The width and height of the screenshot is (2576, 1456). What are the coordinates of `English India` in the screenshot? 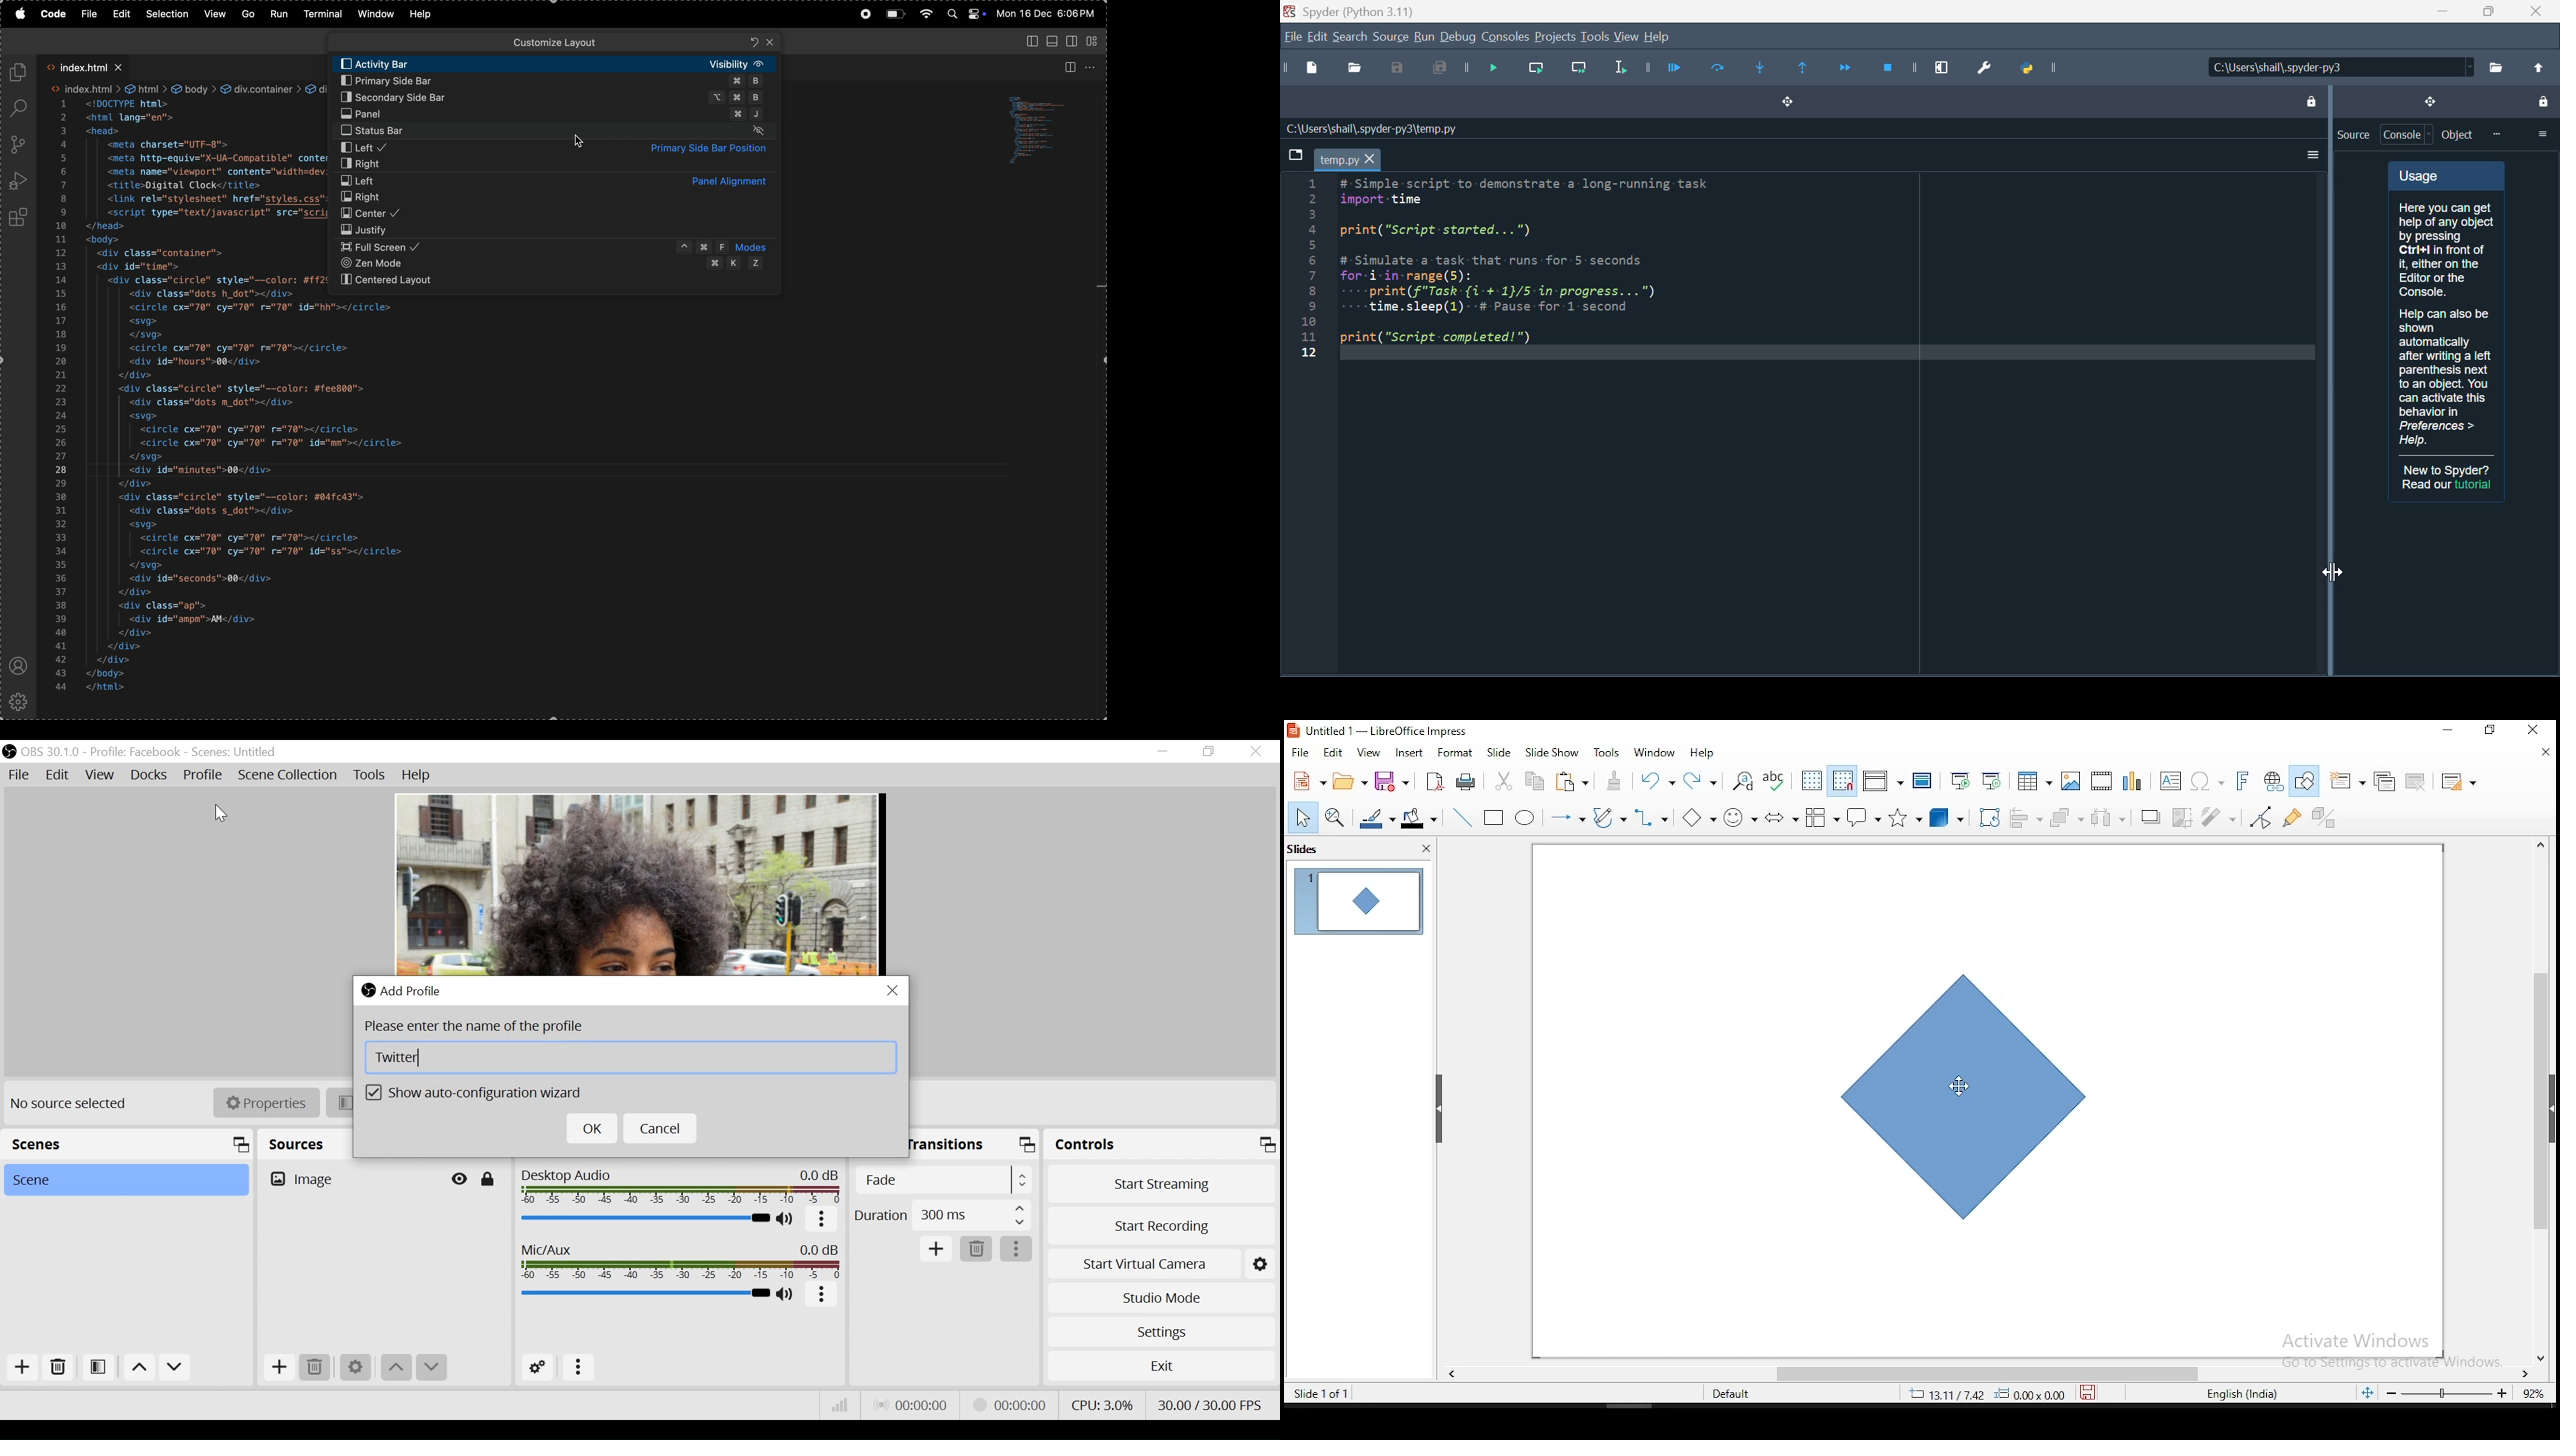 It's located at (2246, 1395).